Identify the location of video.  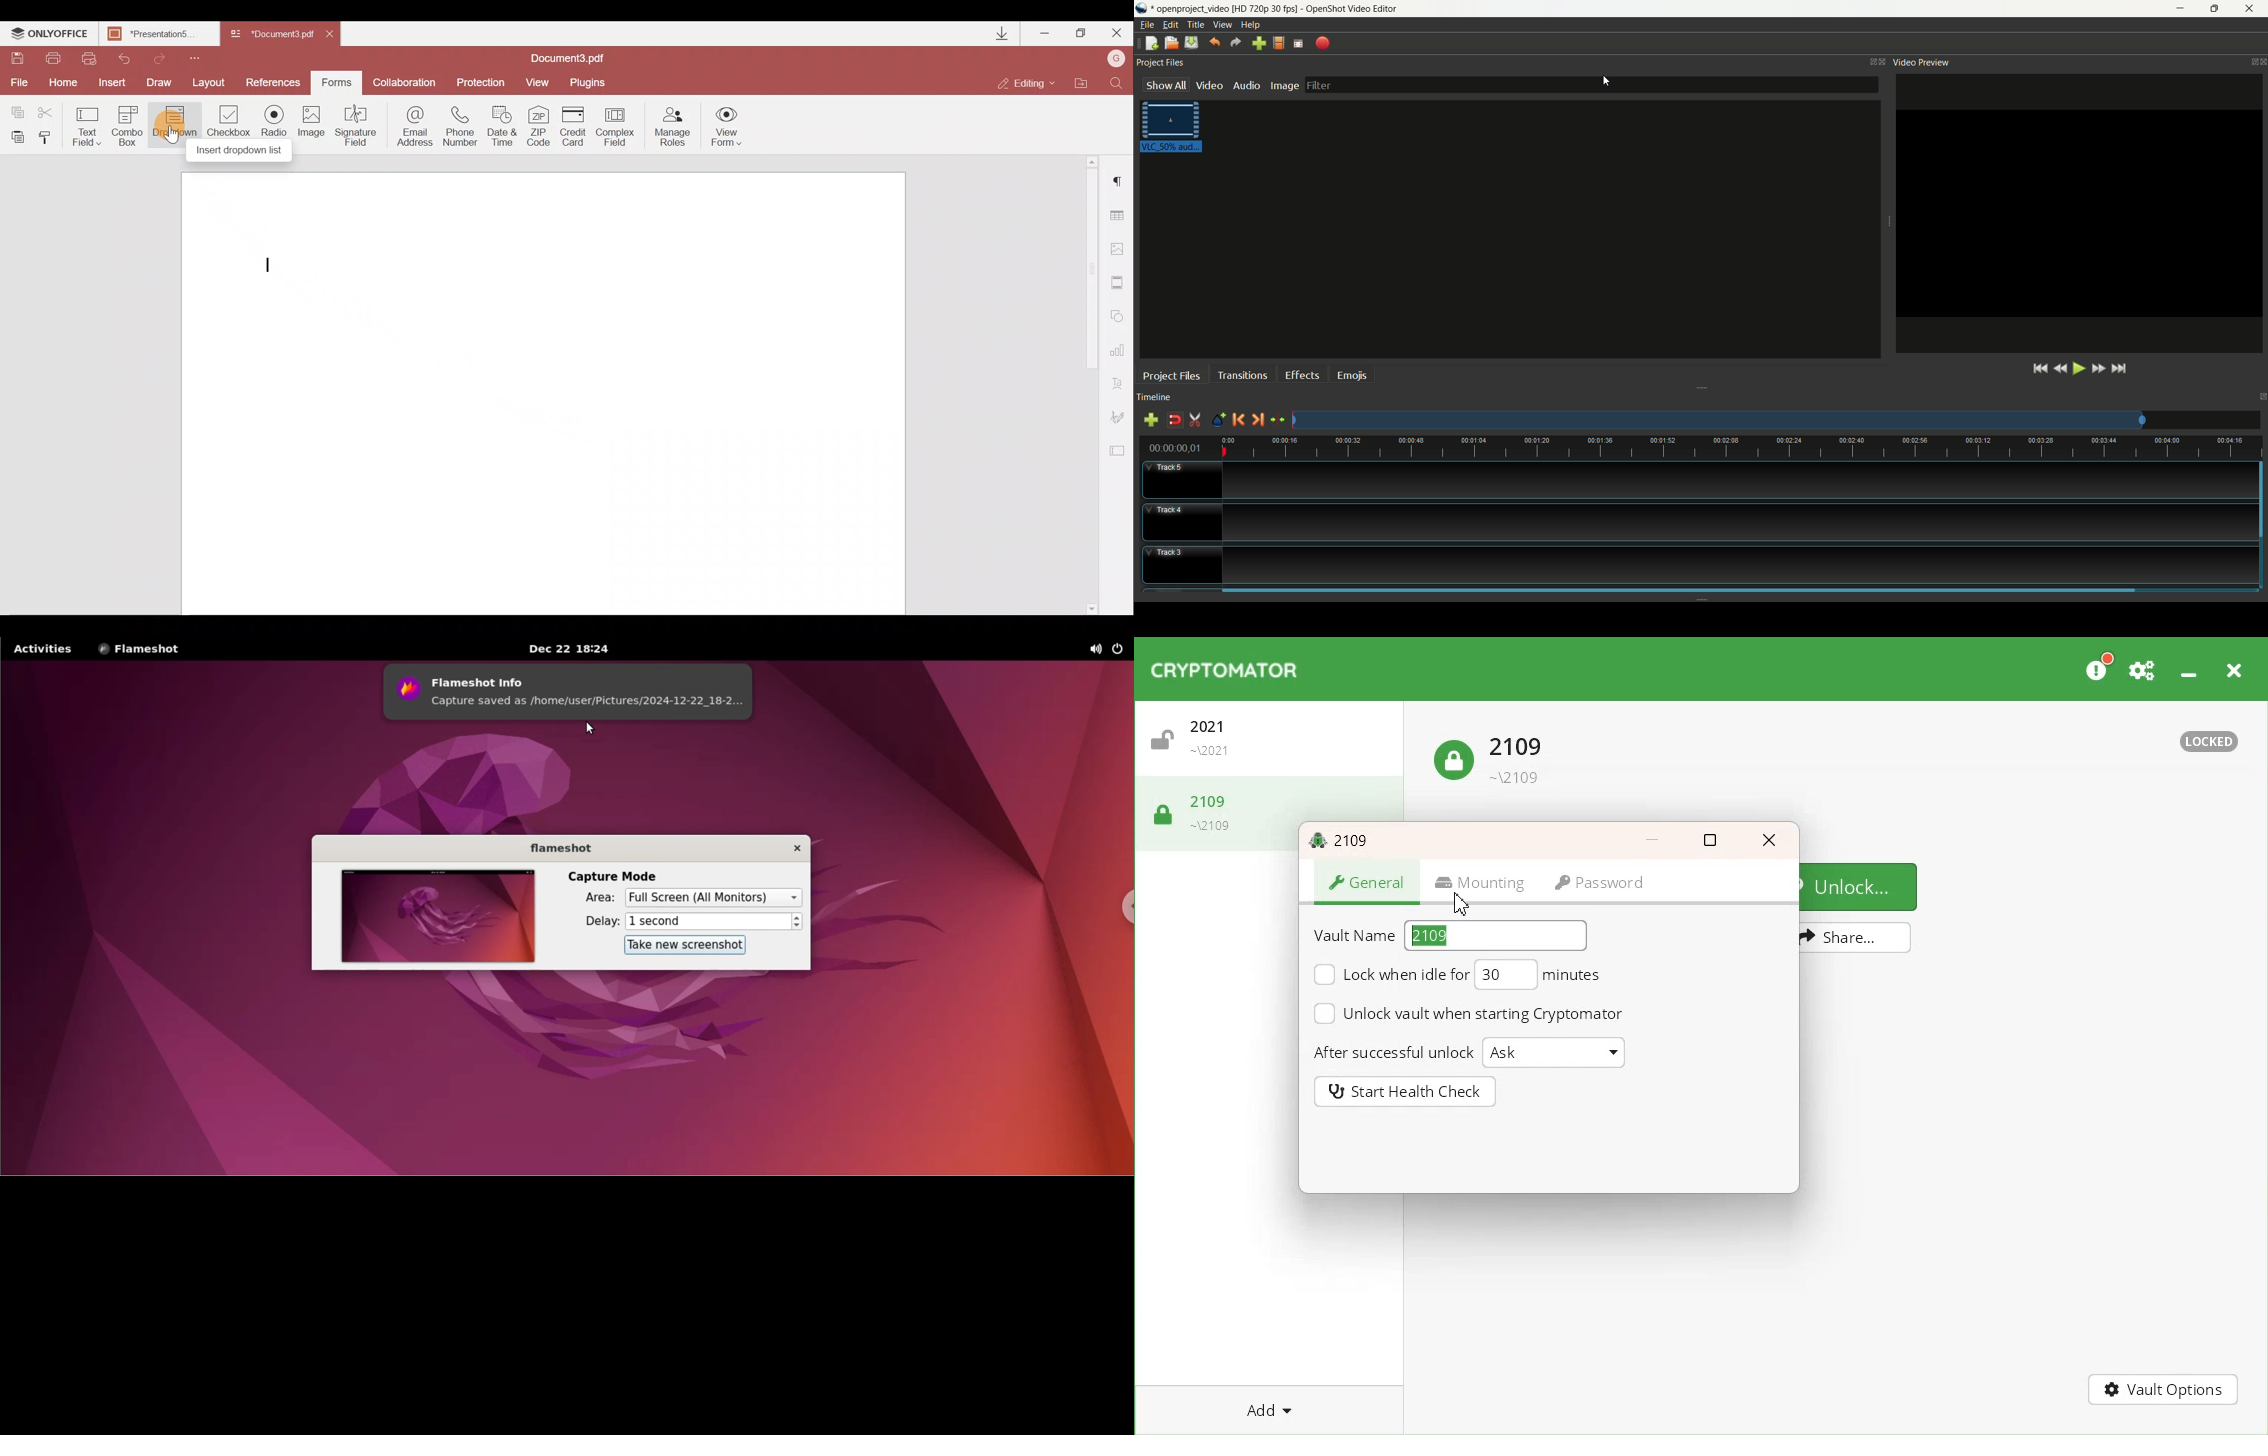
(1210, 86).